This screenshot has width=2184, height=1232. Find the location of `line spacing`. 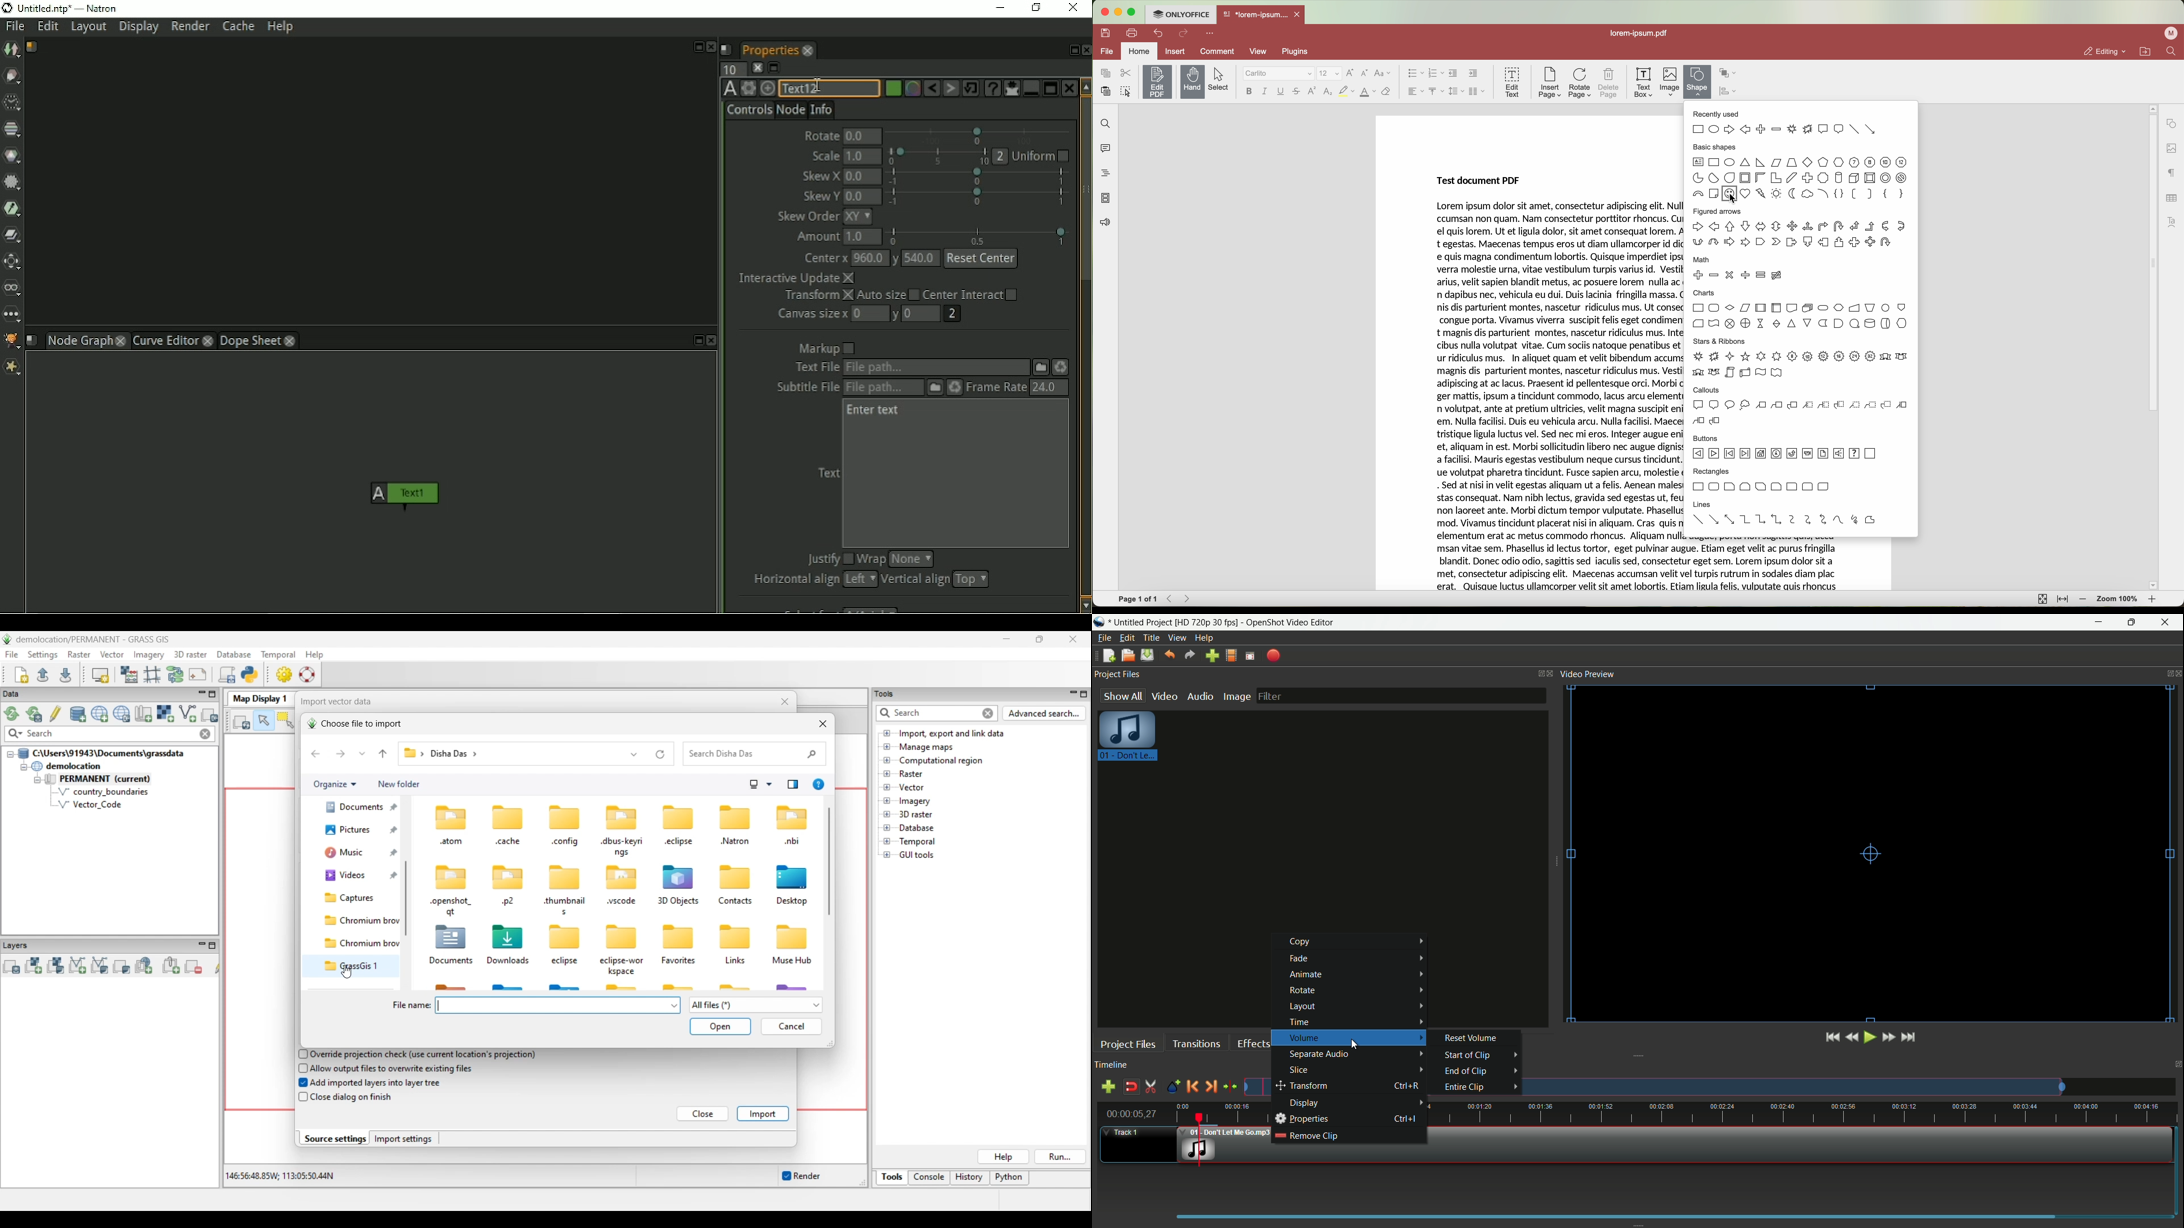

line spacing is located at coordinates (1455, 91).